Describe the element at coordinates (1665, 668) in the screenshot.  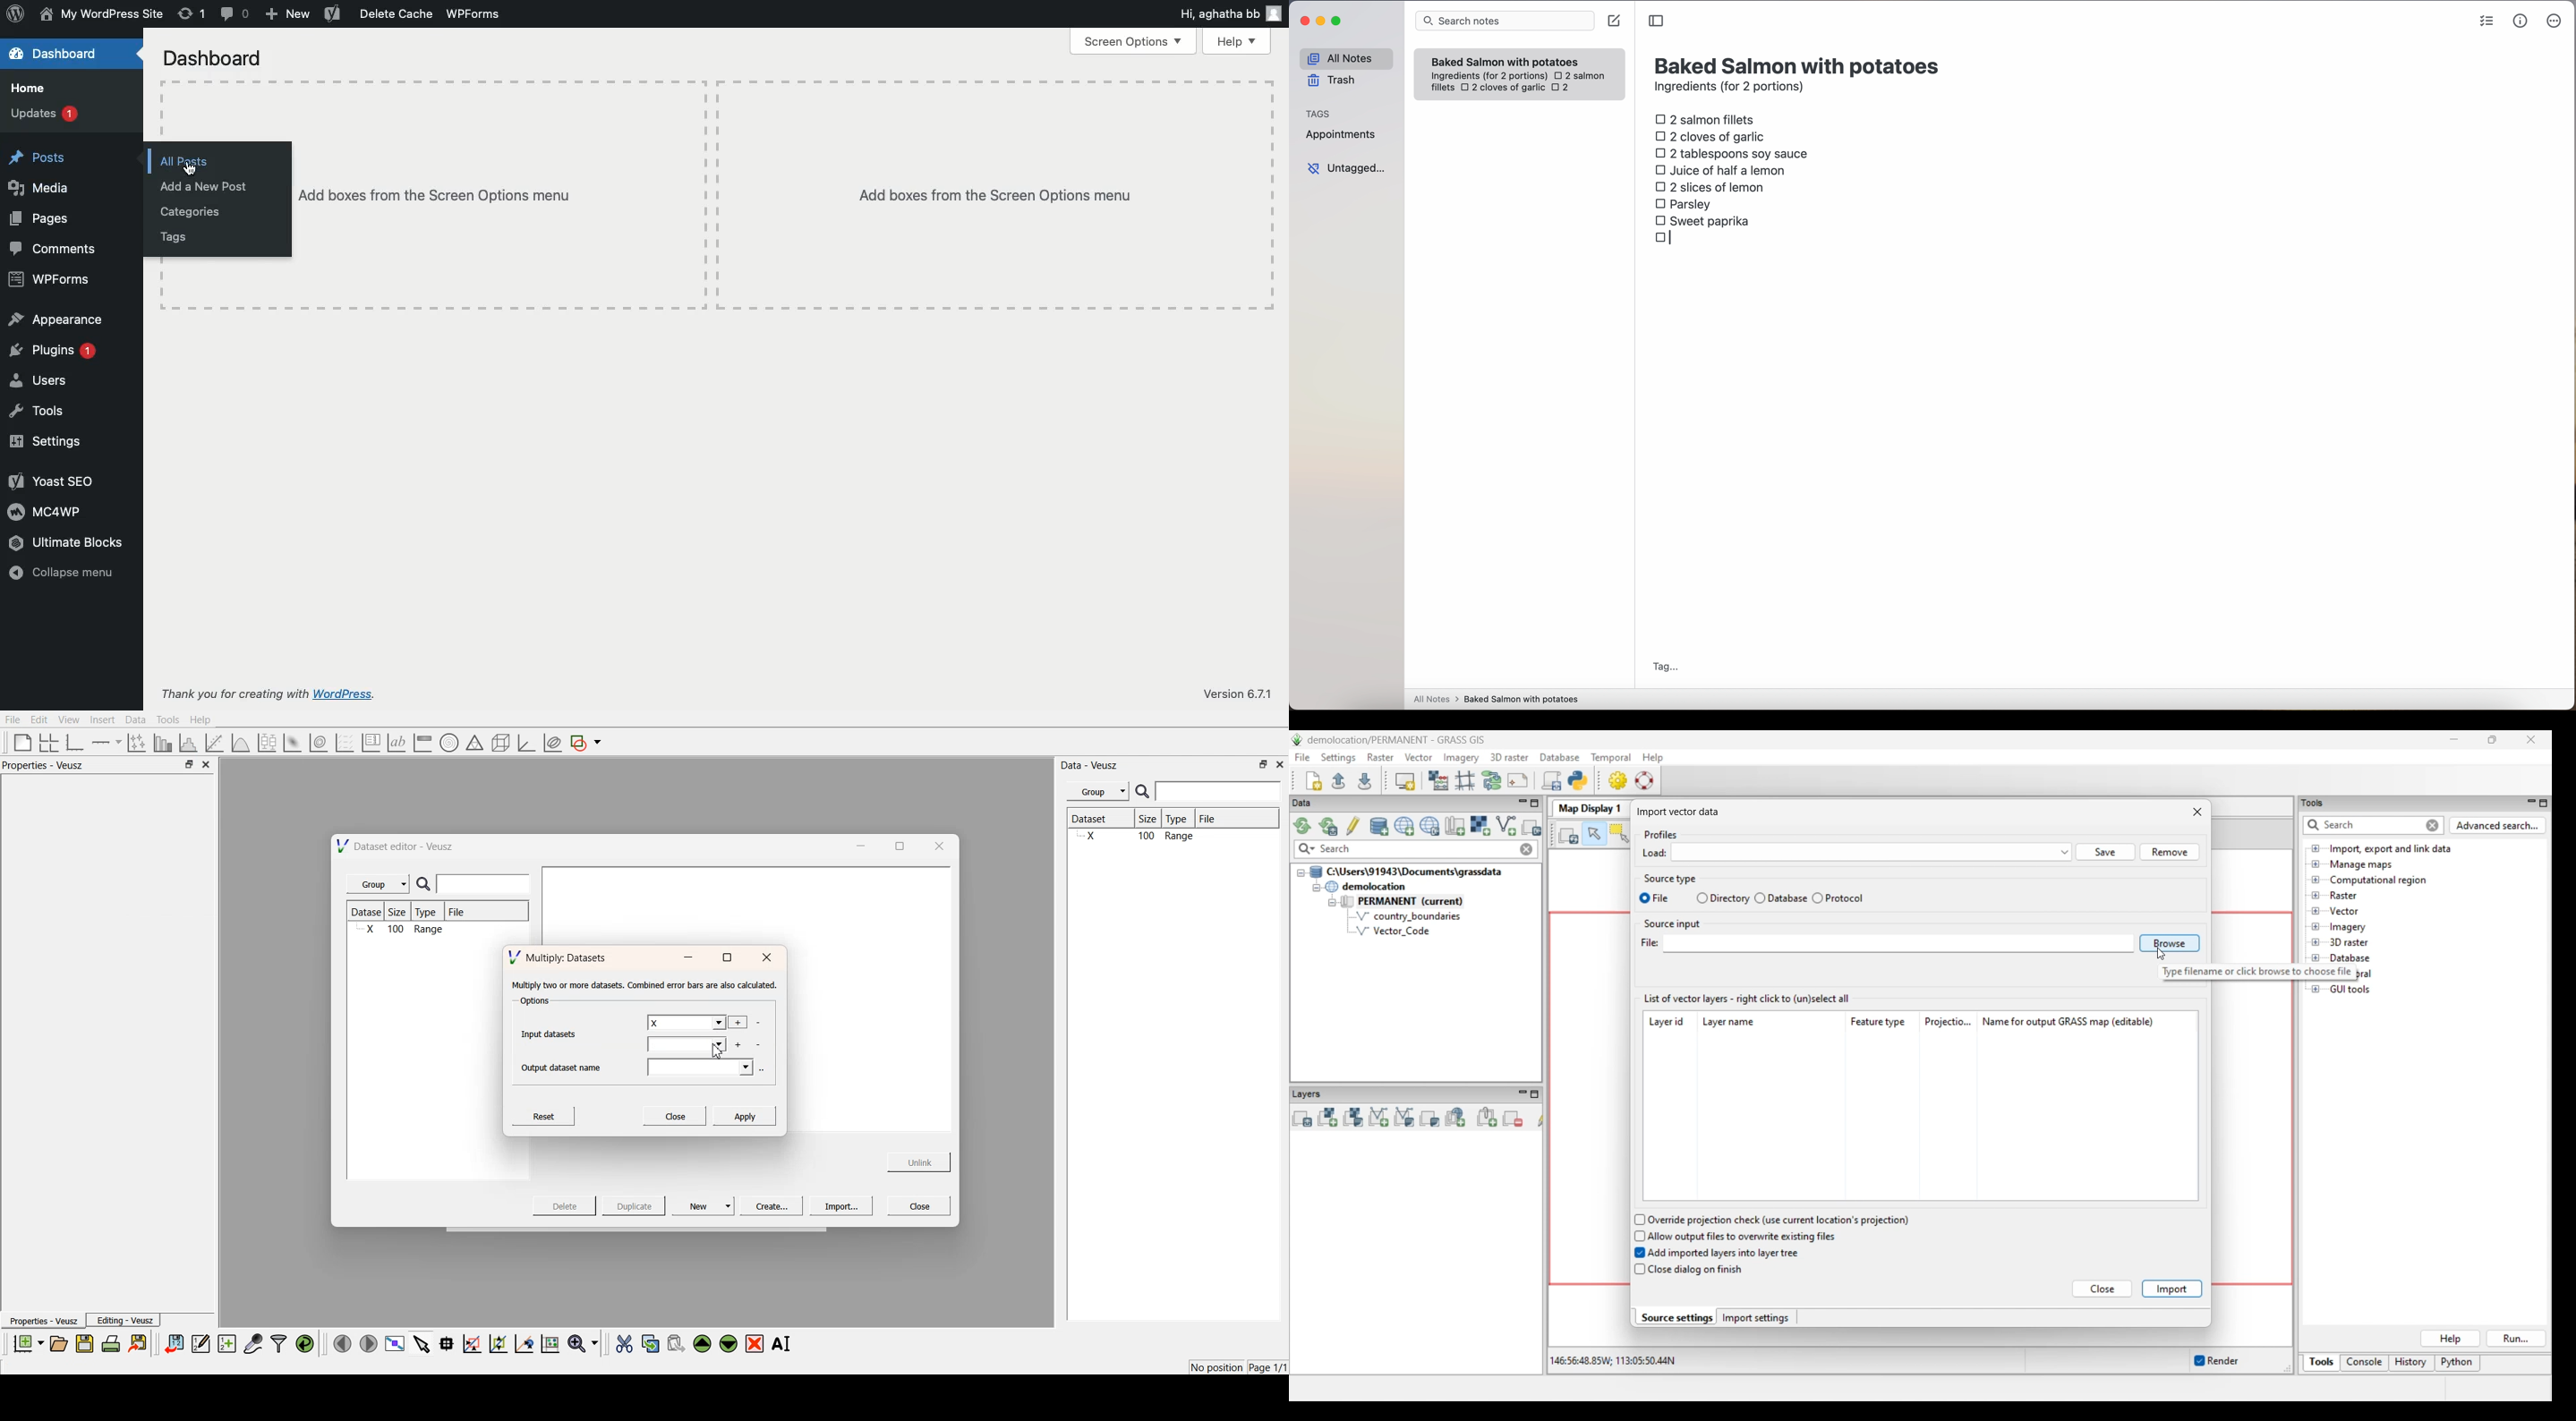
I see `tag` at that location.